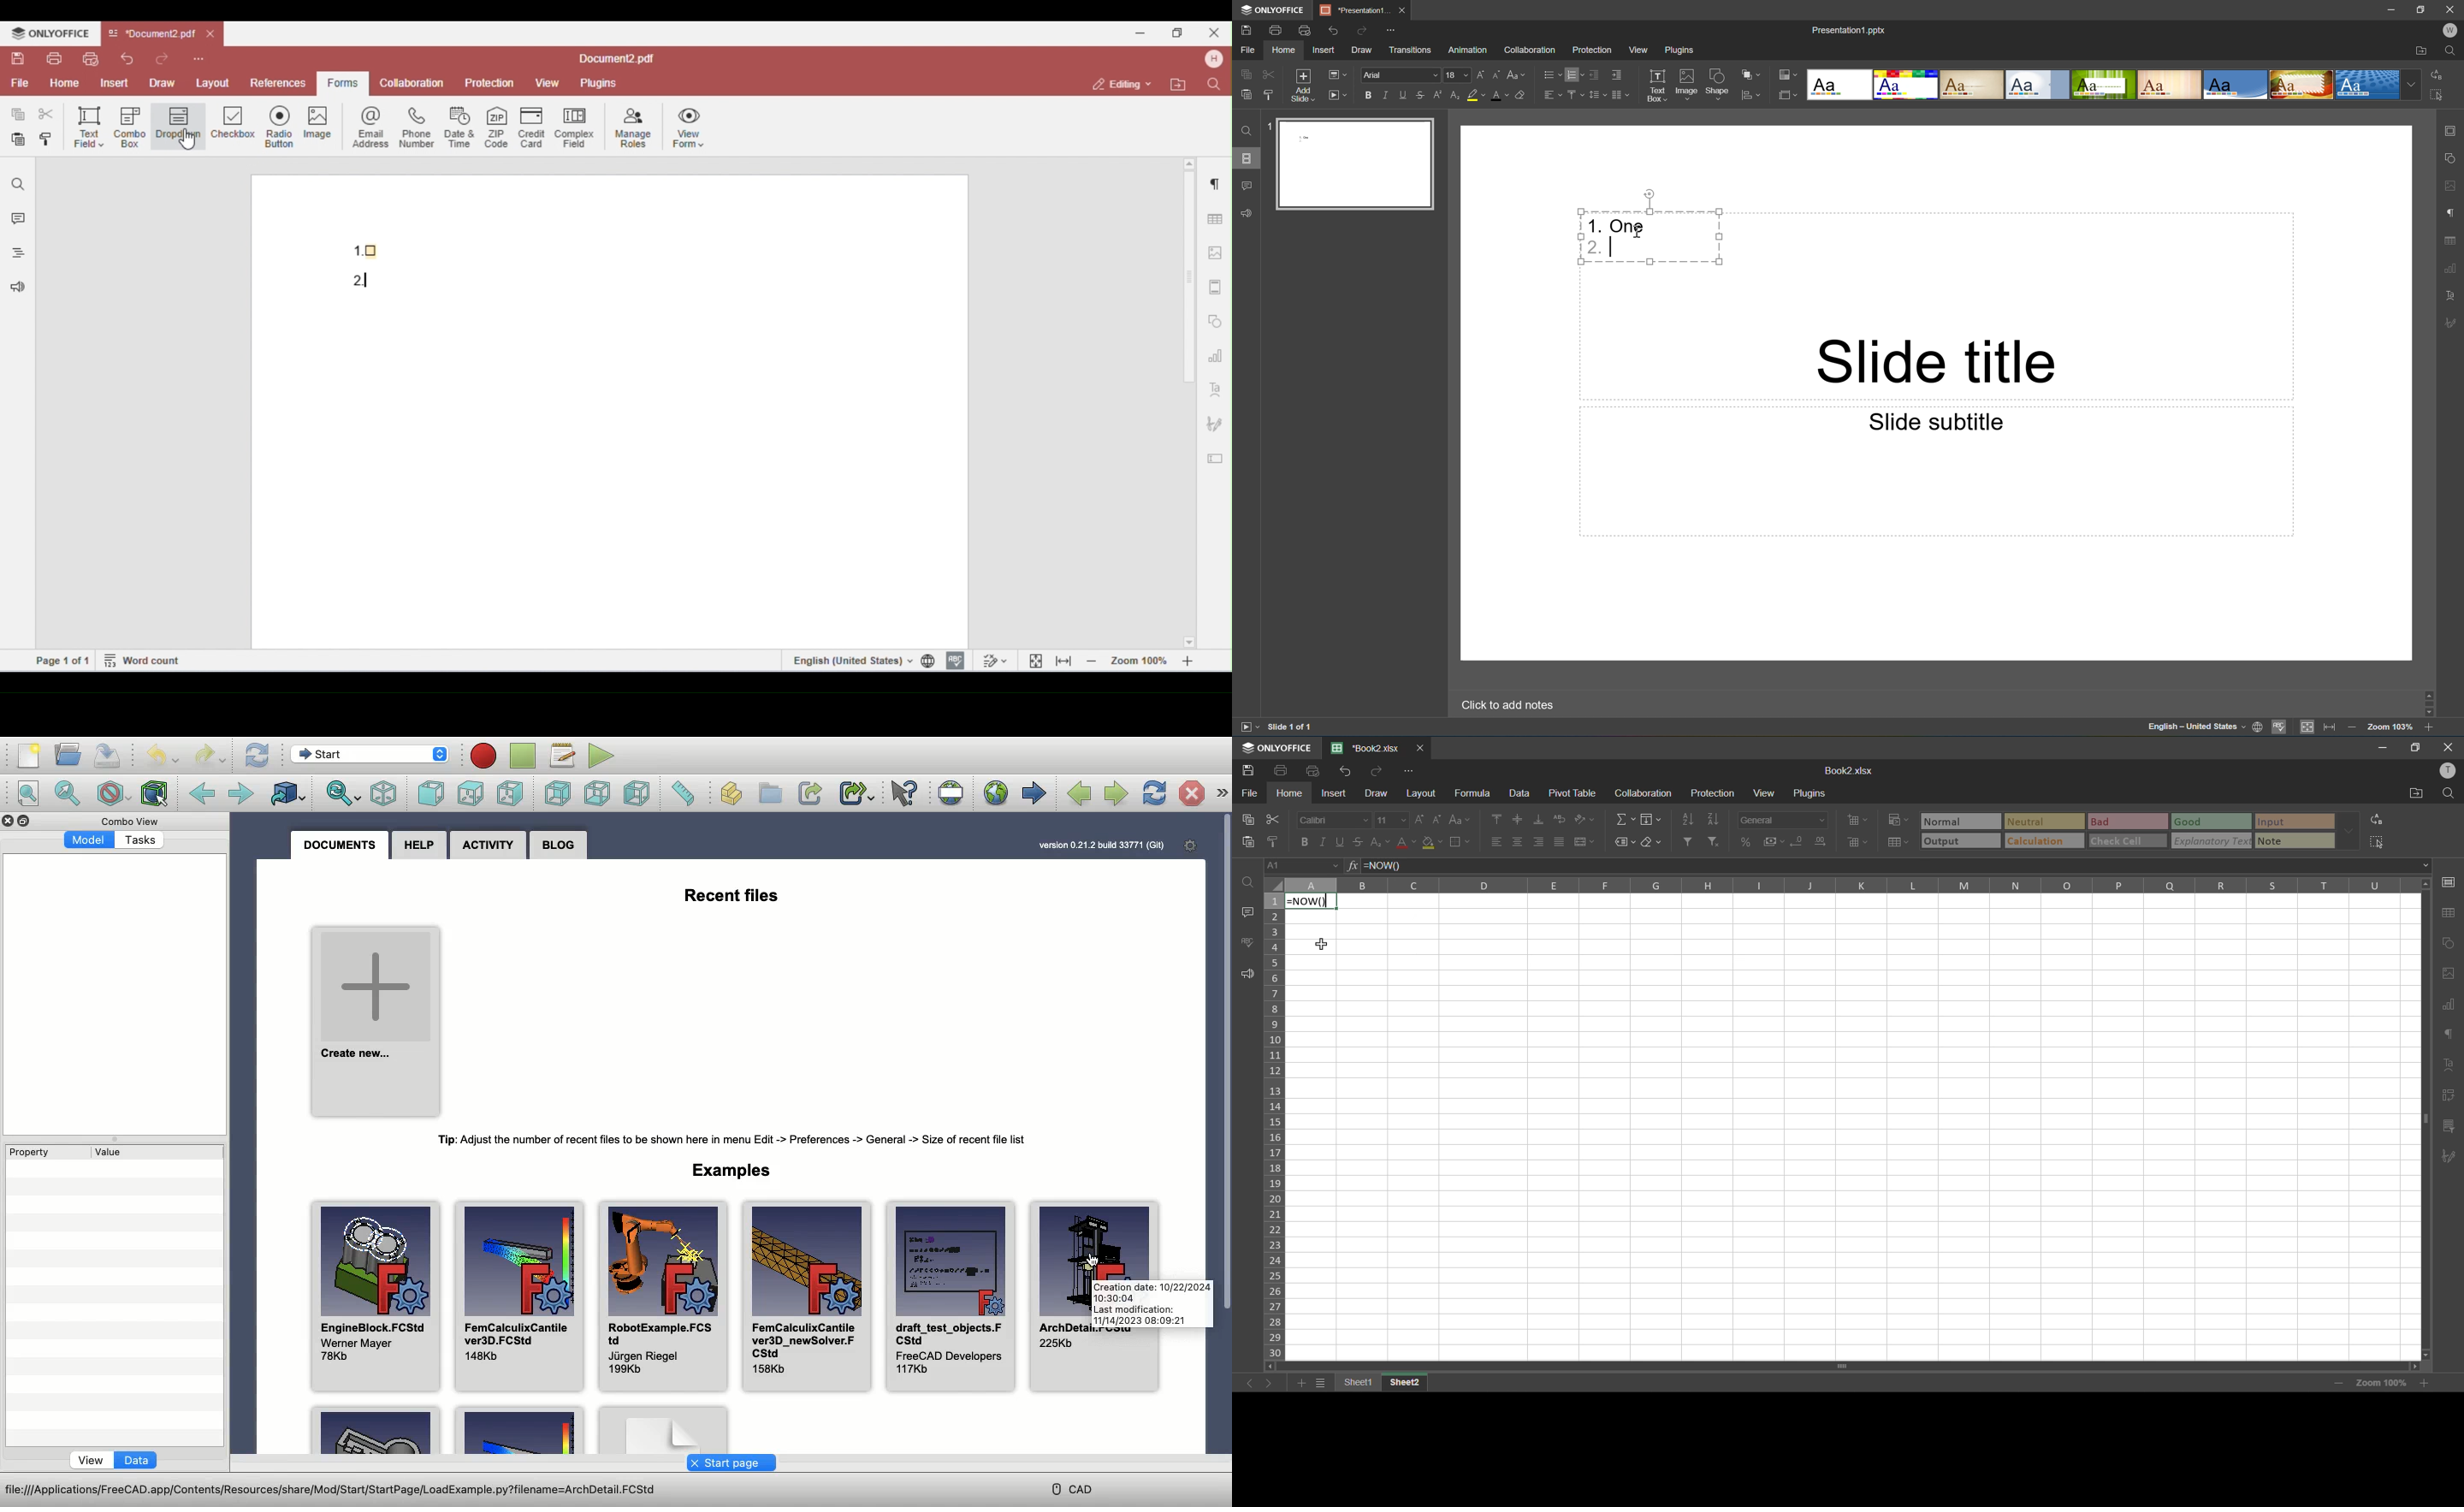  Describe the element at coordinates (382, 793) in the screenshot. I see `Isometric` at that location.